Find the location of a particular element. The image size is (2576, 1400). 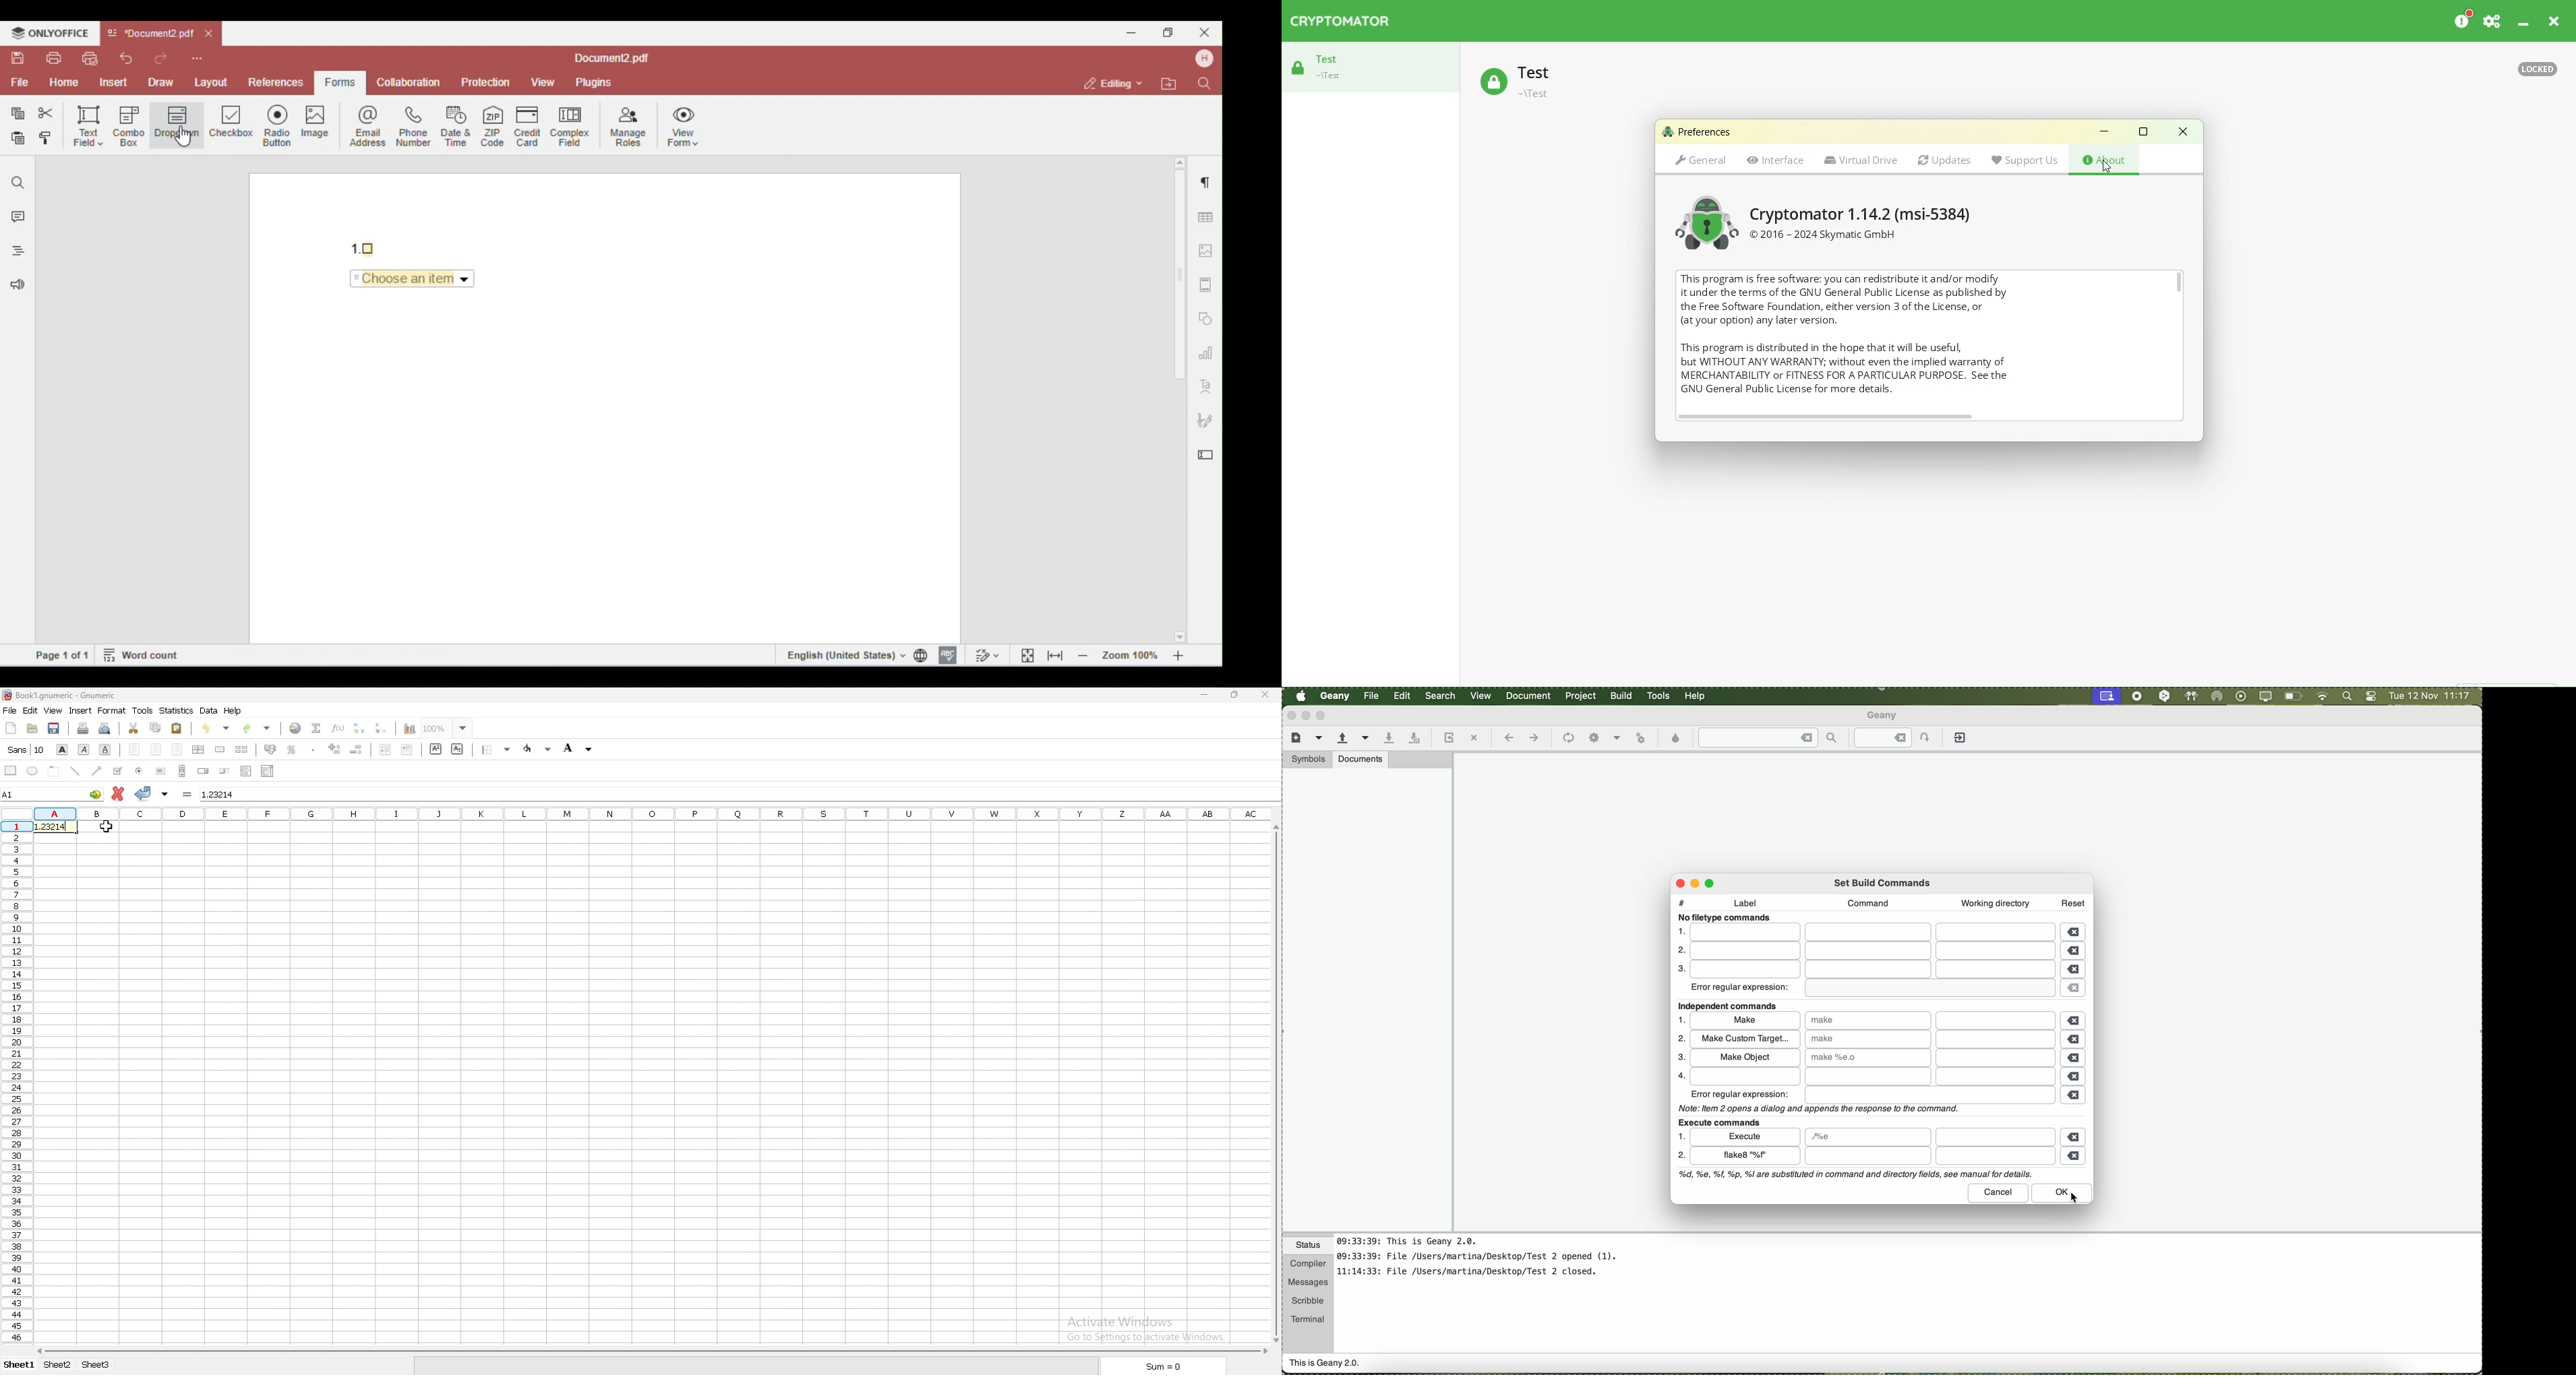

cut is located at coordinates (133, 728).